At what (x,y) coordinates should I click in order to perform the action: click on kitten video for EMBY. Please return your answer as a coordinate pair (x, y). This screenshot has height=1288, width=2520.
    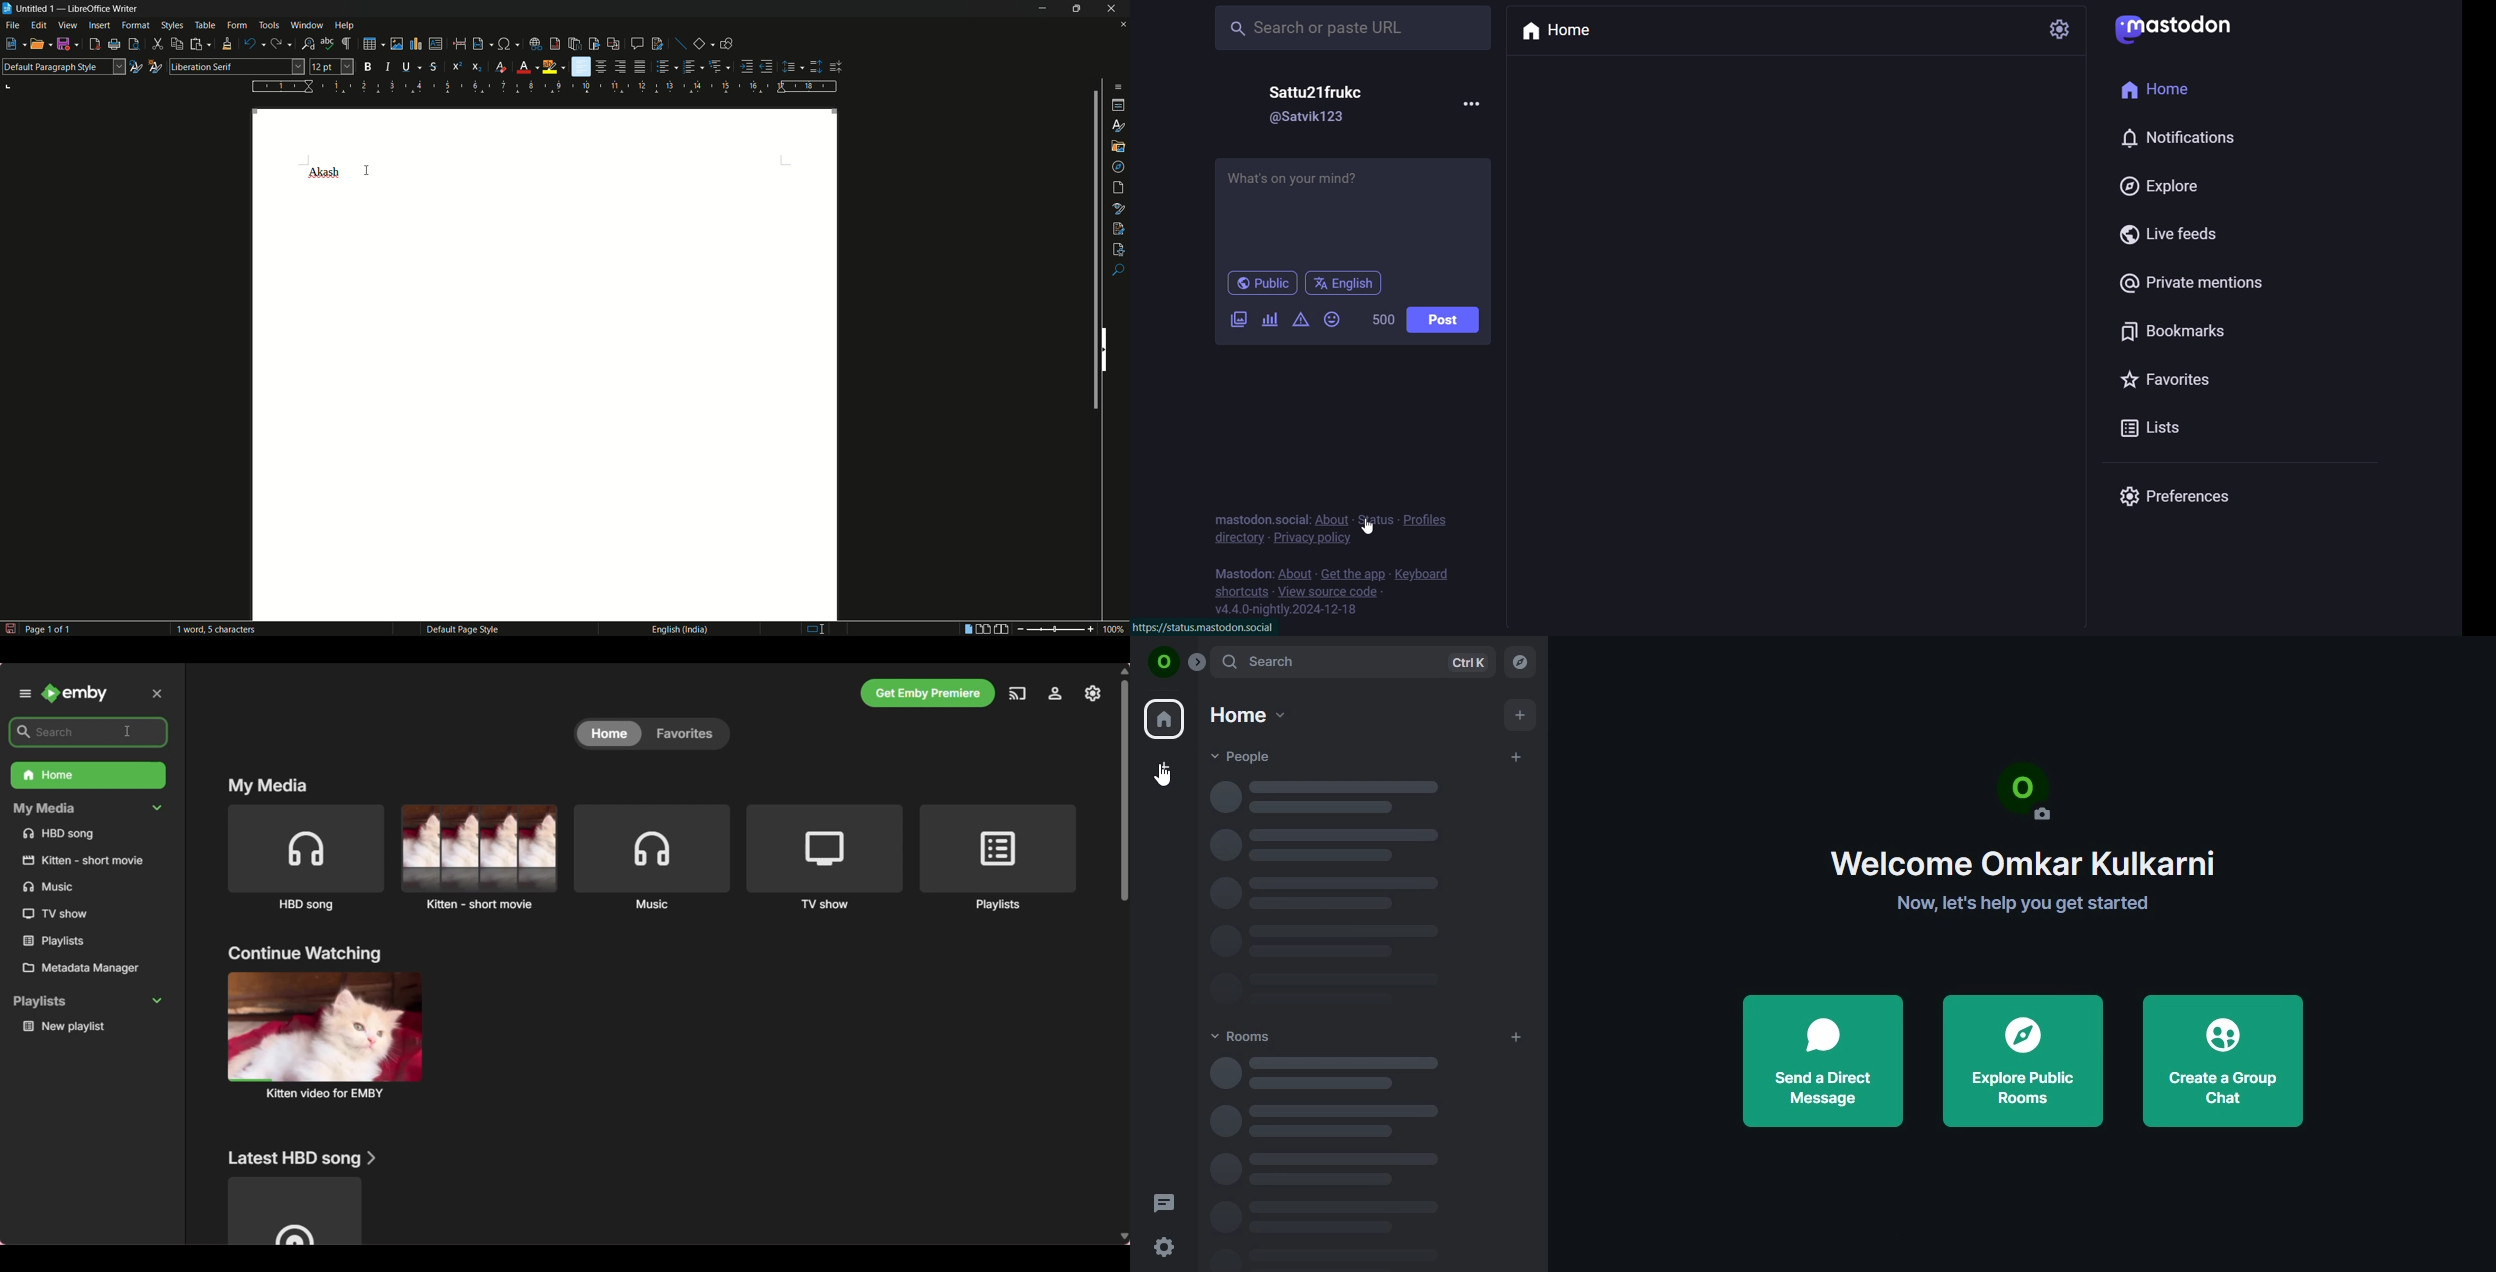
    Looking at the image, I should click on (324, 1035).